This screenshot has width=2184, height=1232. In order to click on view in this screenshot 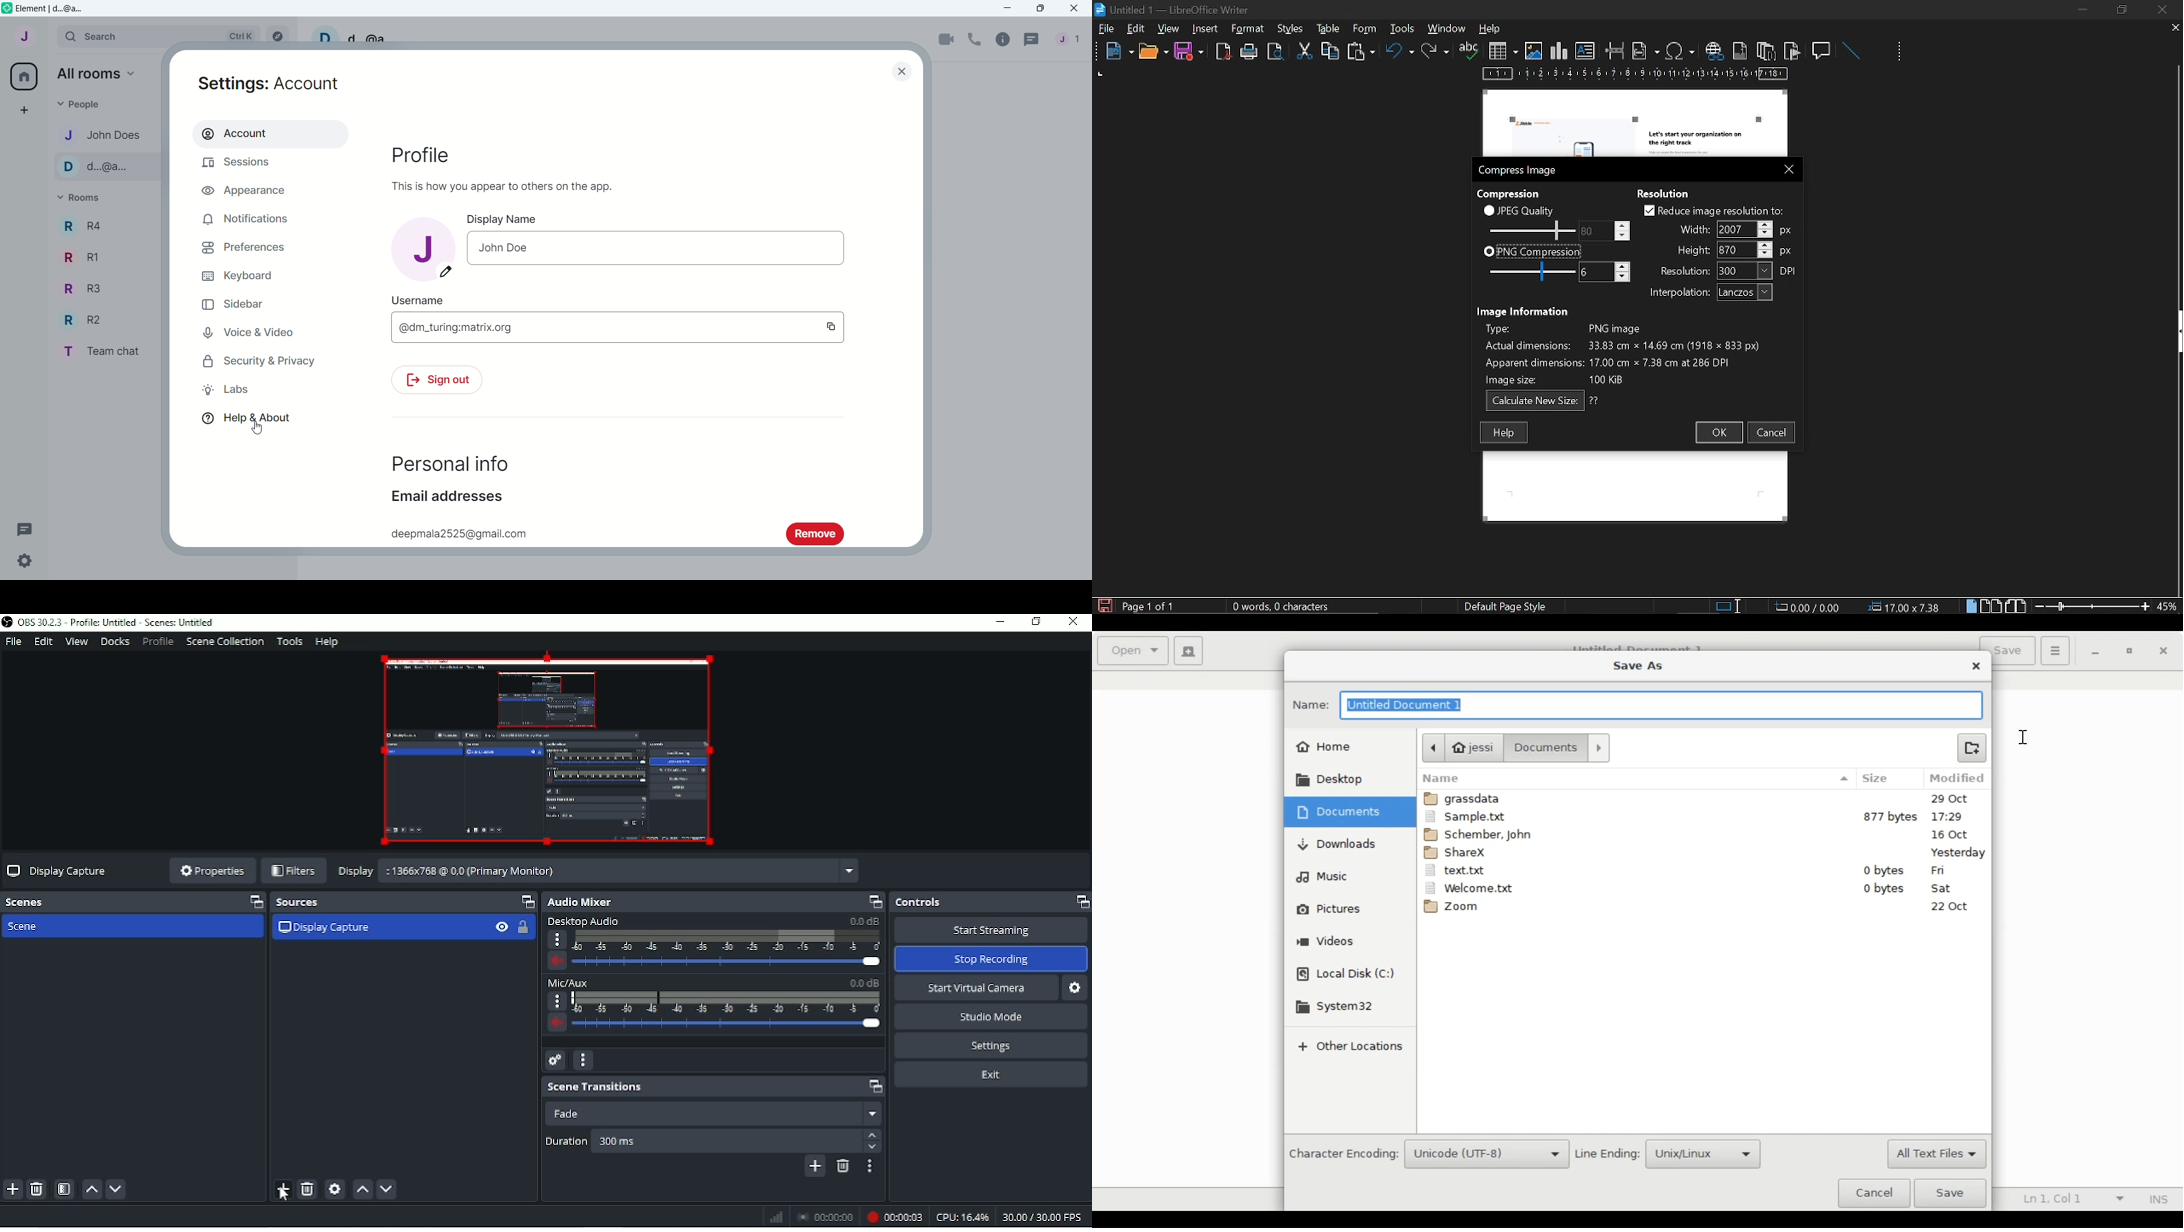, I will do `click(1170, 28)`.